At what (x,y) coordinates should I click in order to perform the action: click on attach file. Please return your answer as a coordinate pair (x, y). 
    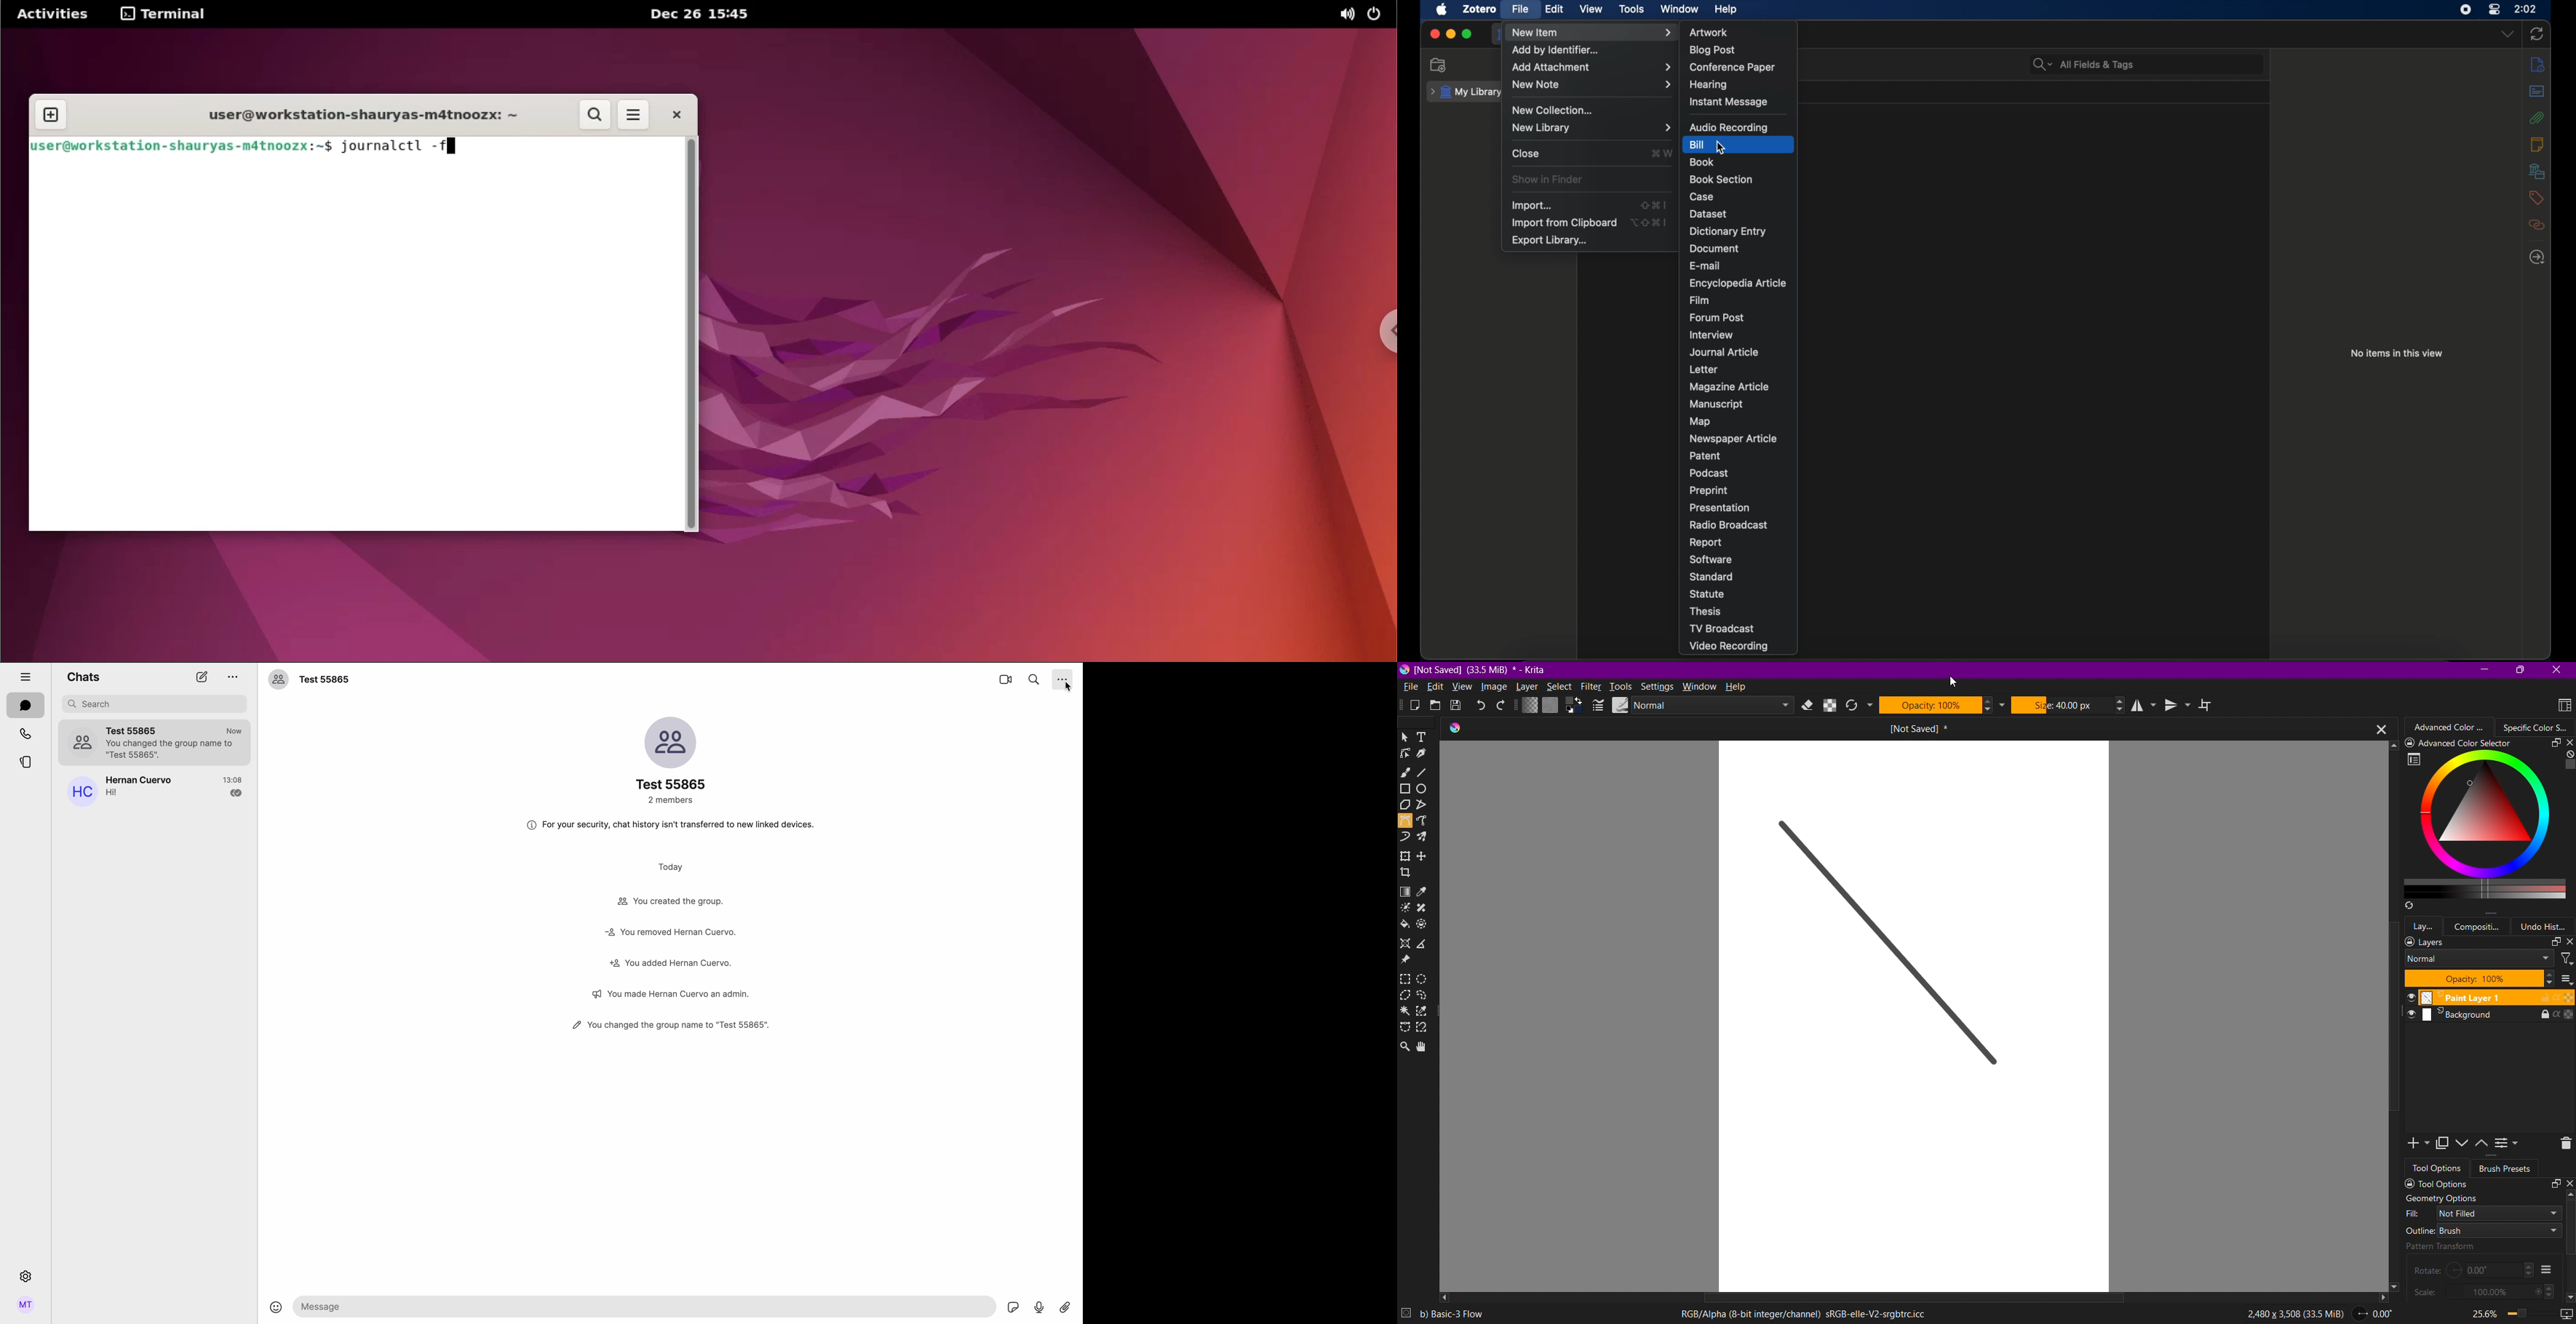
    Looking at the image, I should click on (1066, 1309).